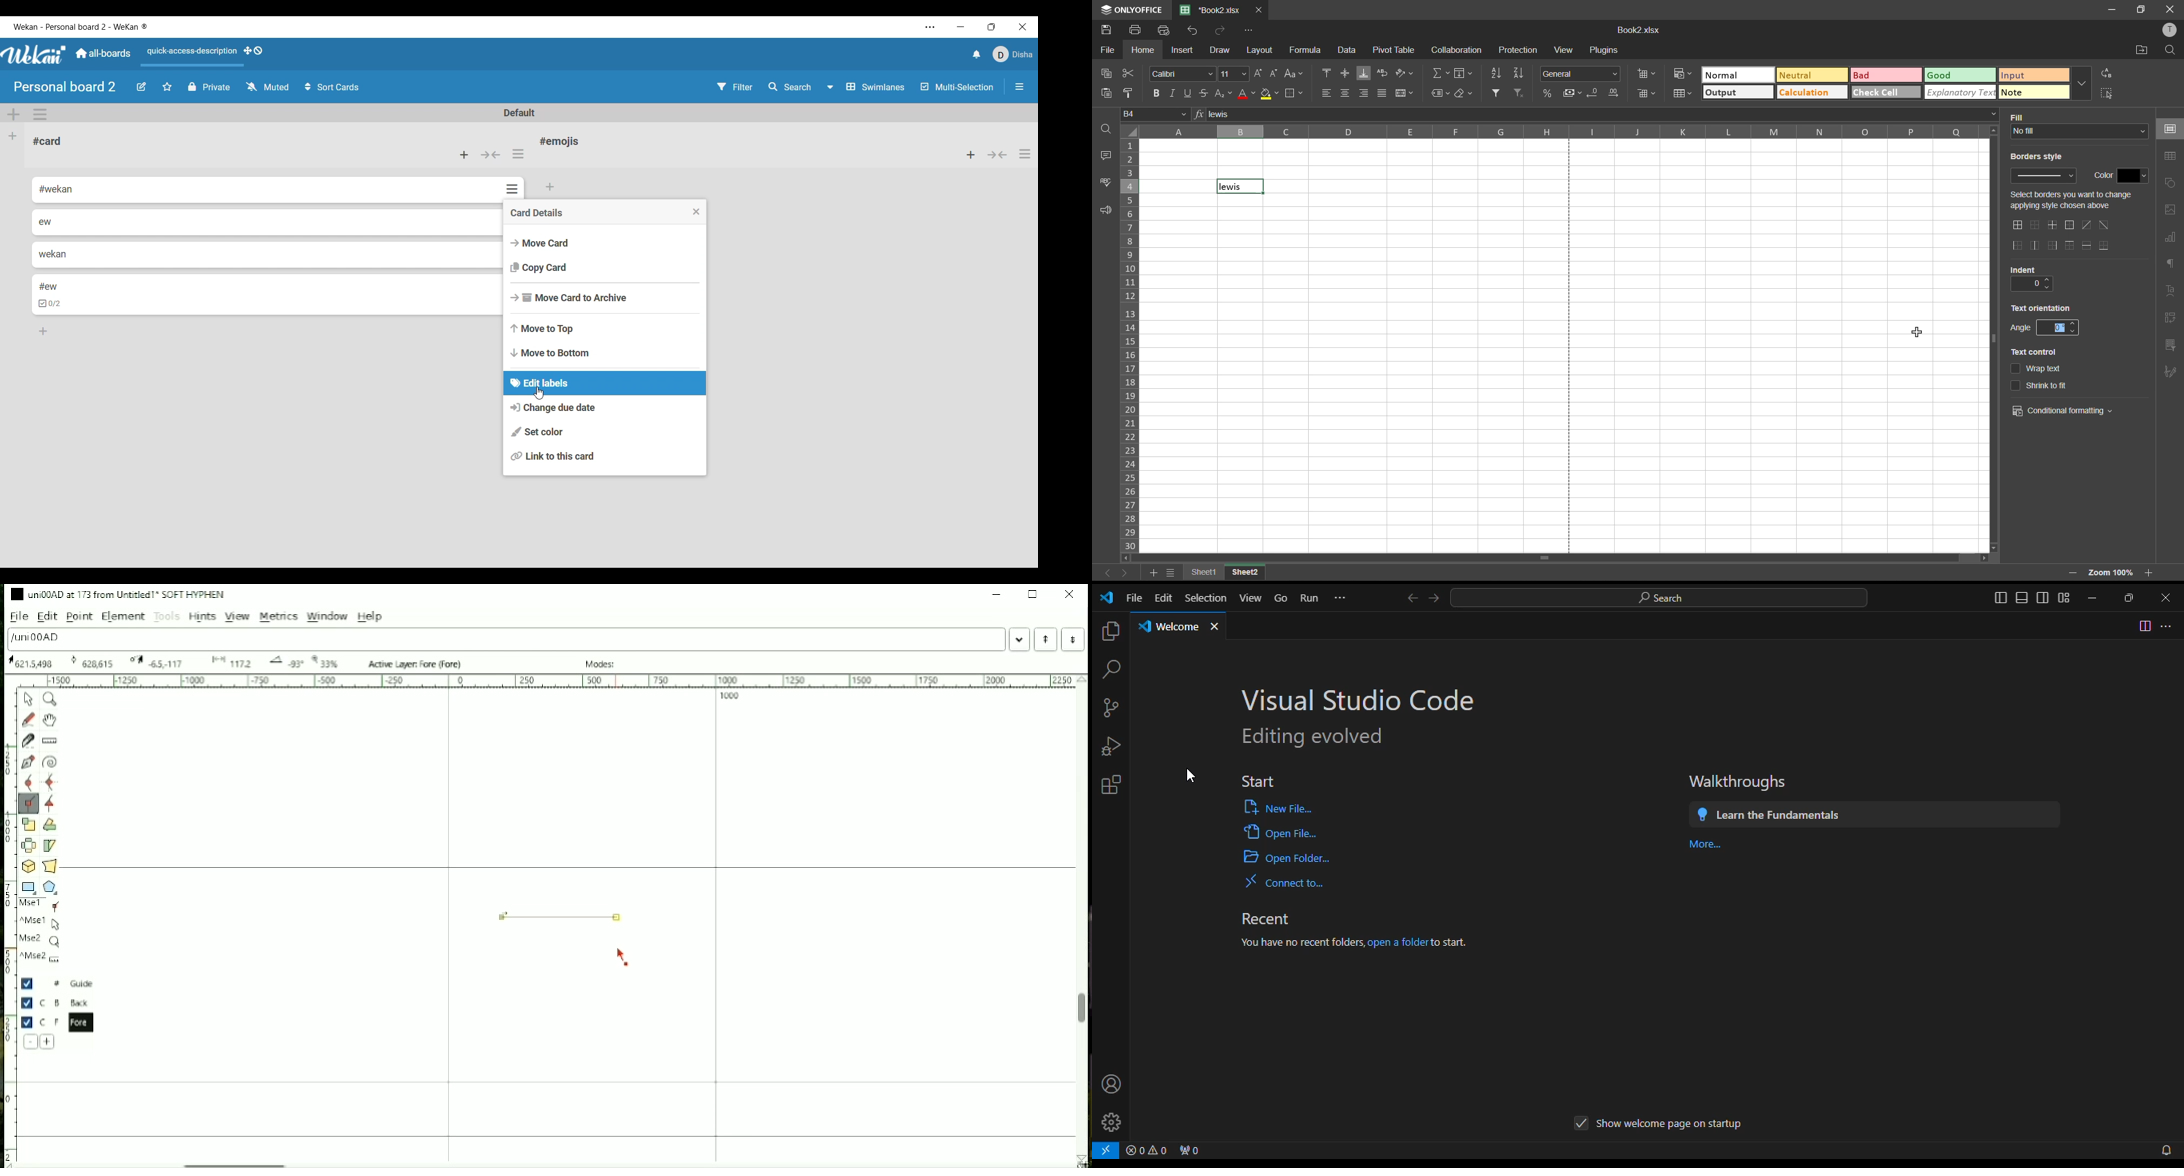 The width and height of the screenshot is (2184, 1176). Describe the element at coordinates (2068, 225) in the screenshot. I see `outside borders only` at that location.